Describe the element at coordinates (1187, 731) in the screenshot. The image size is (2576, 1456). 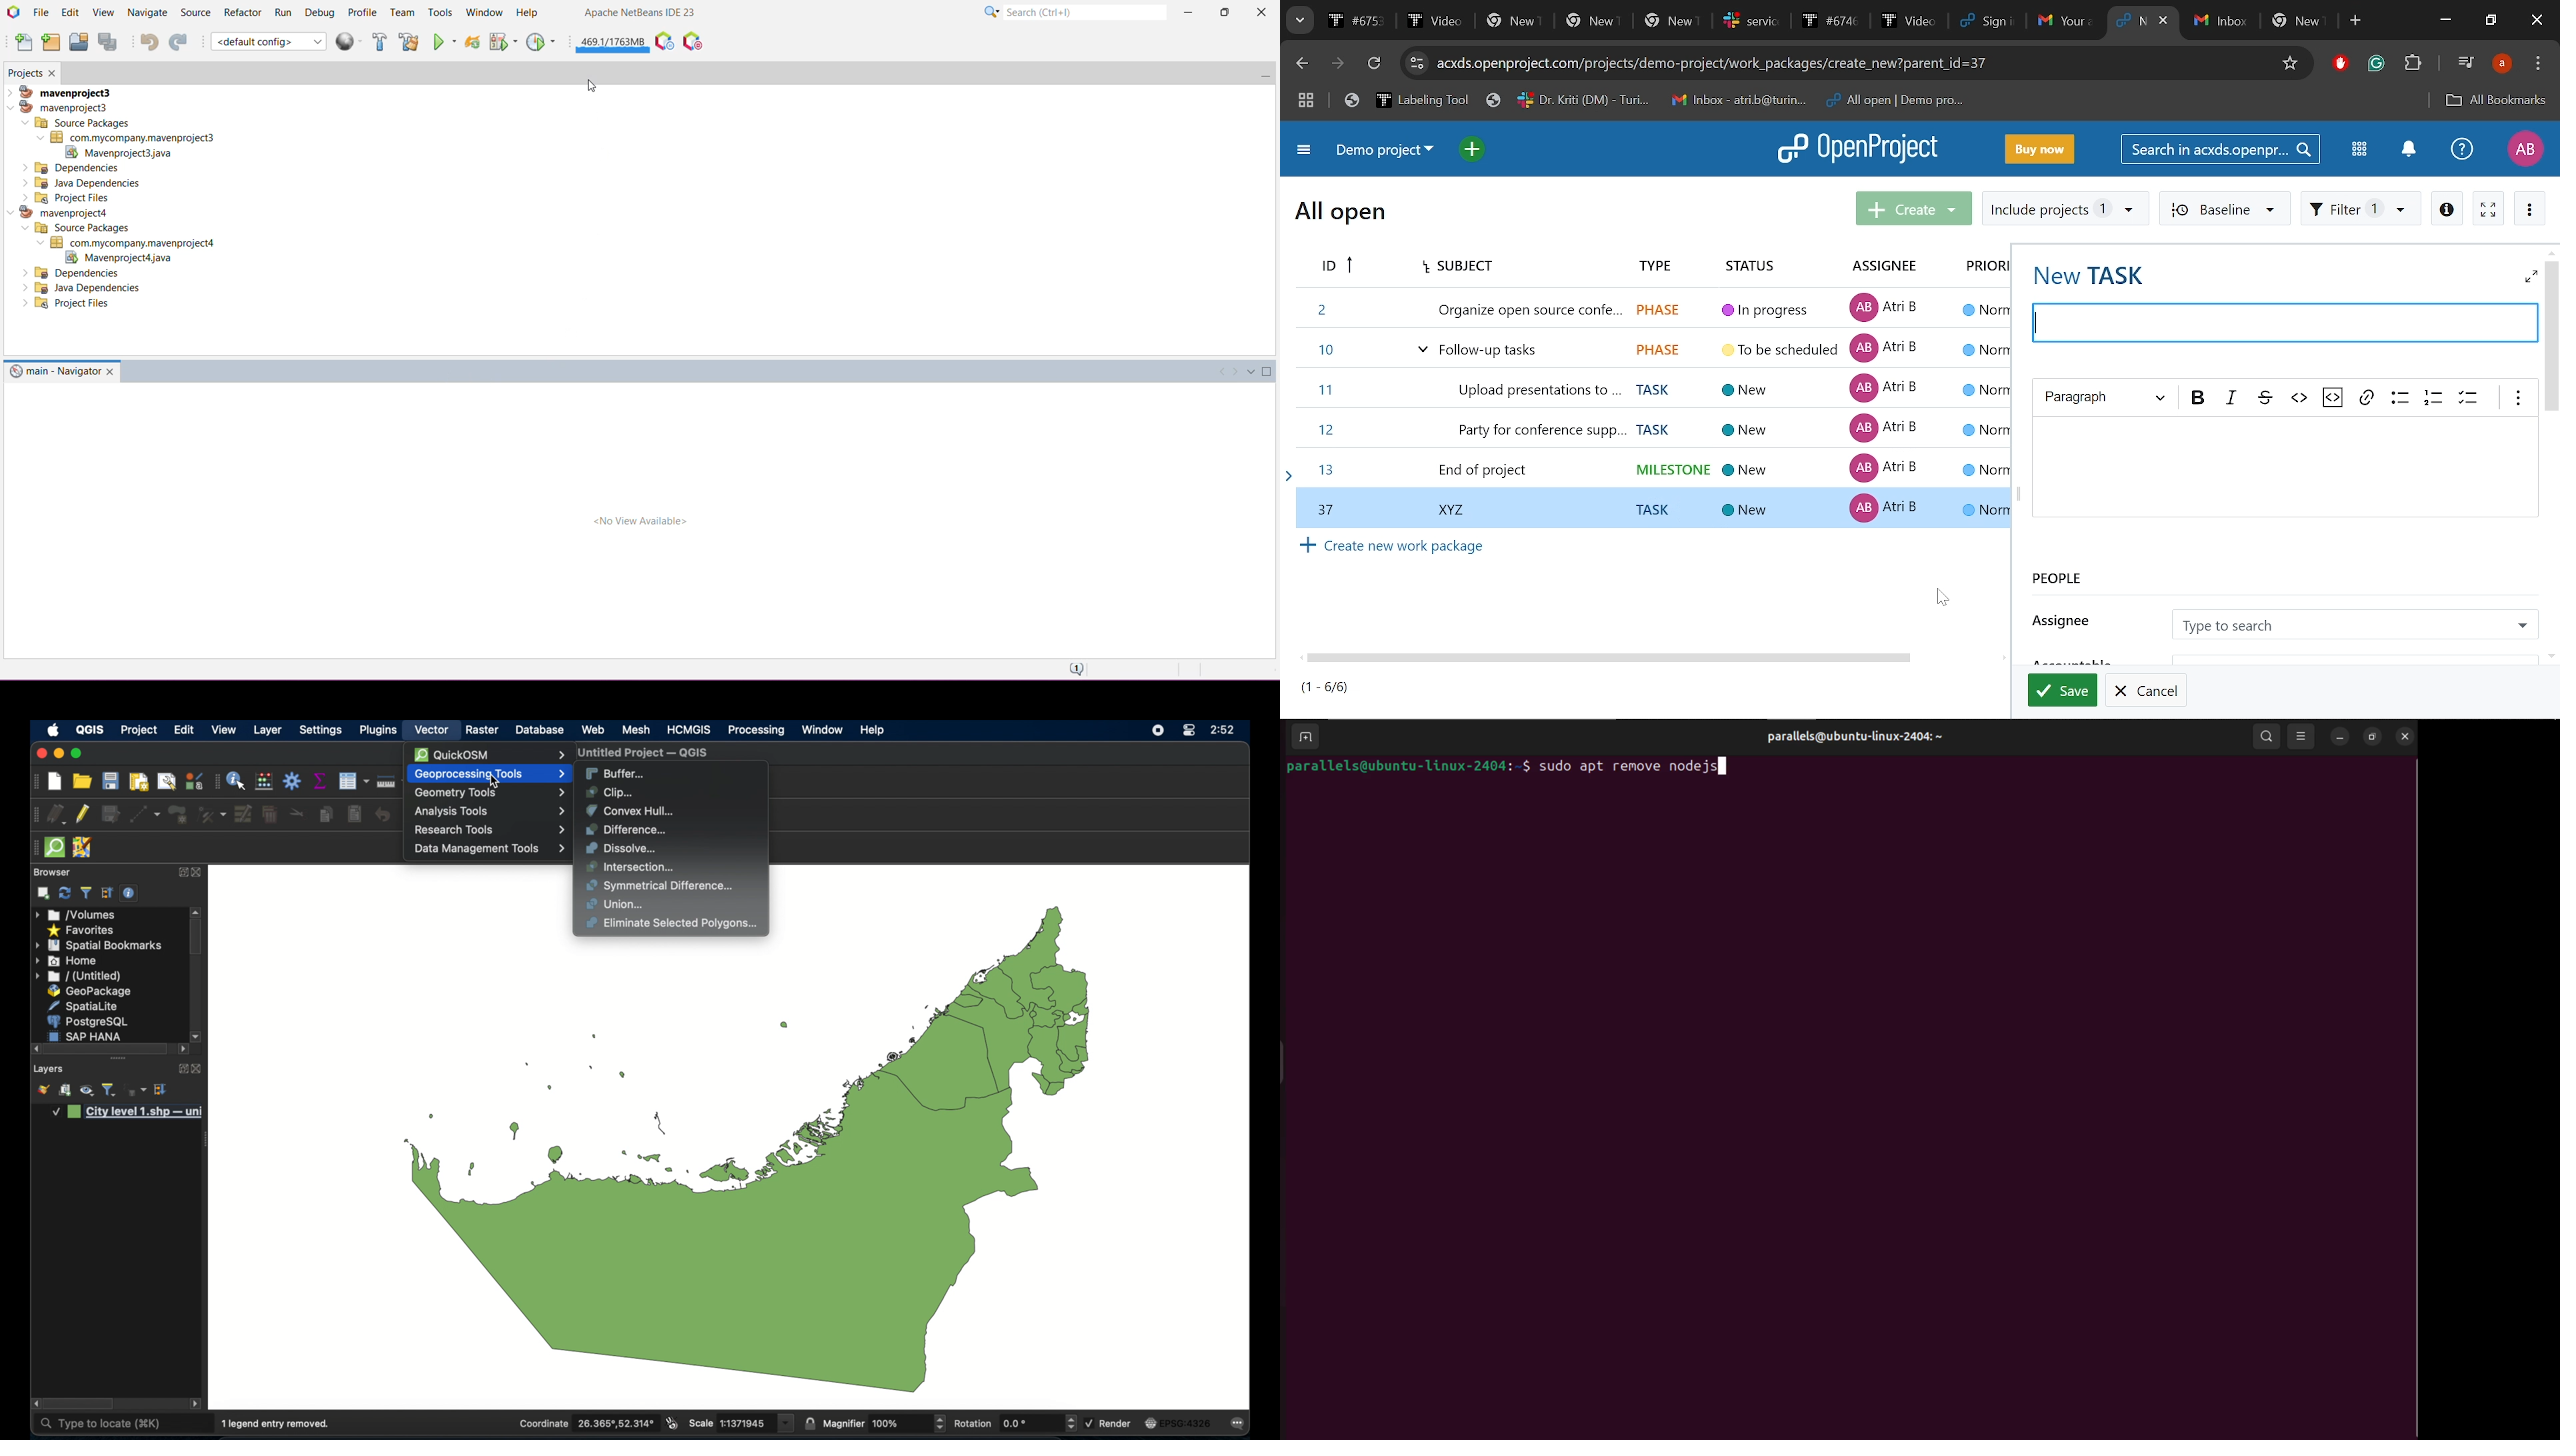
I see `control center` at that location.